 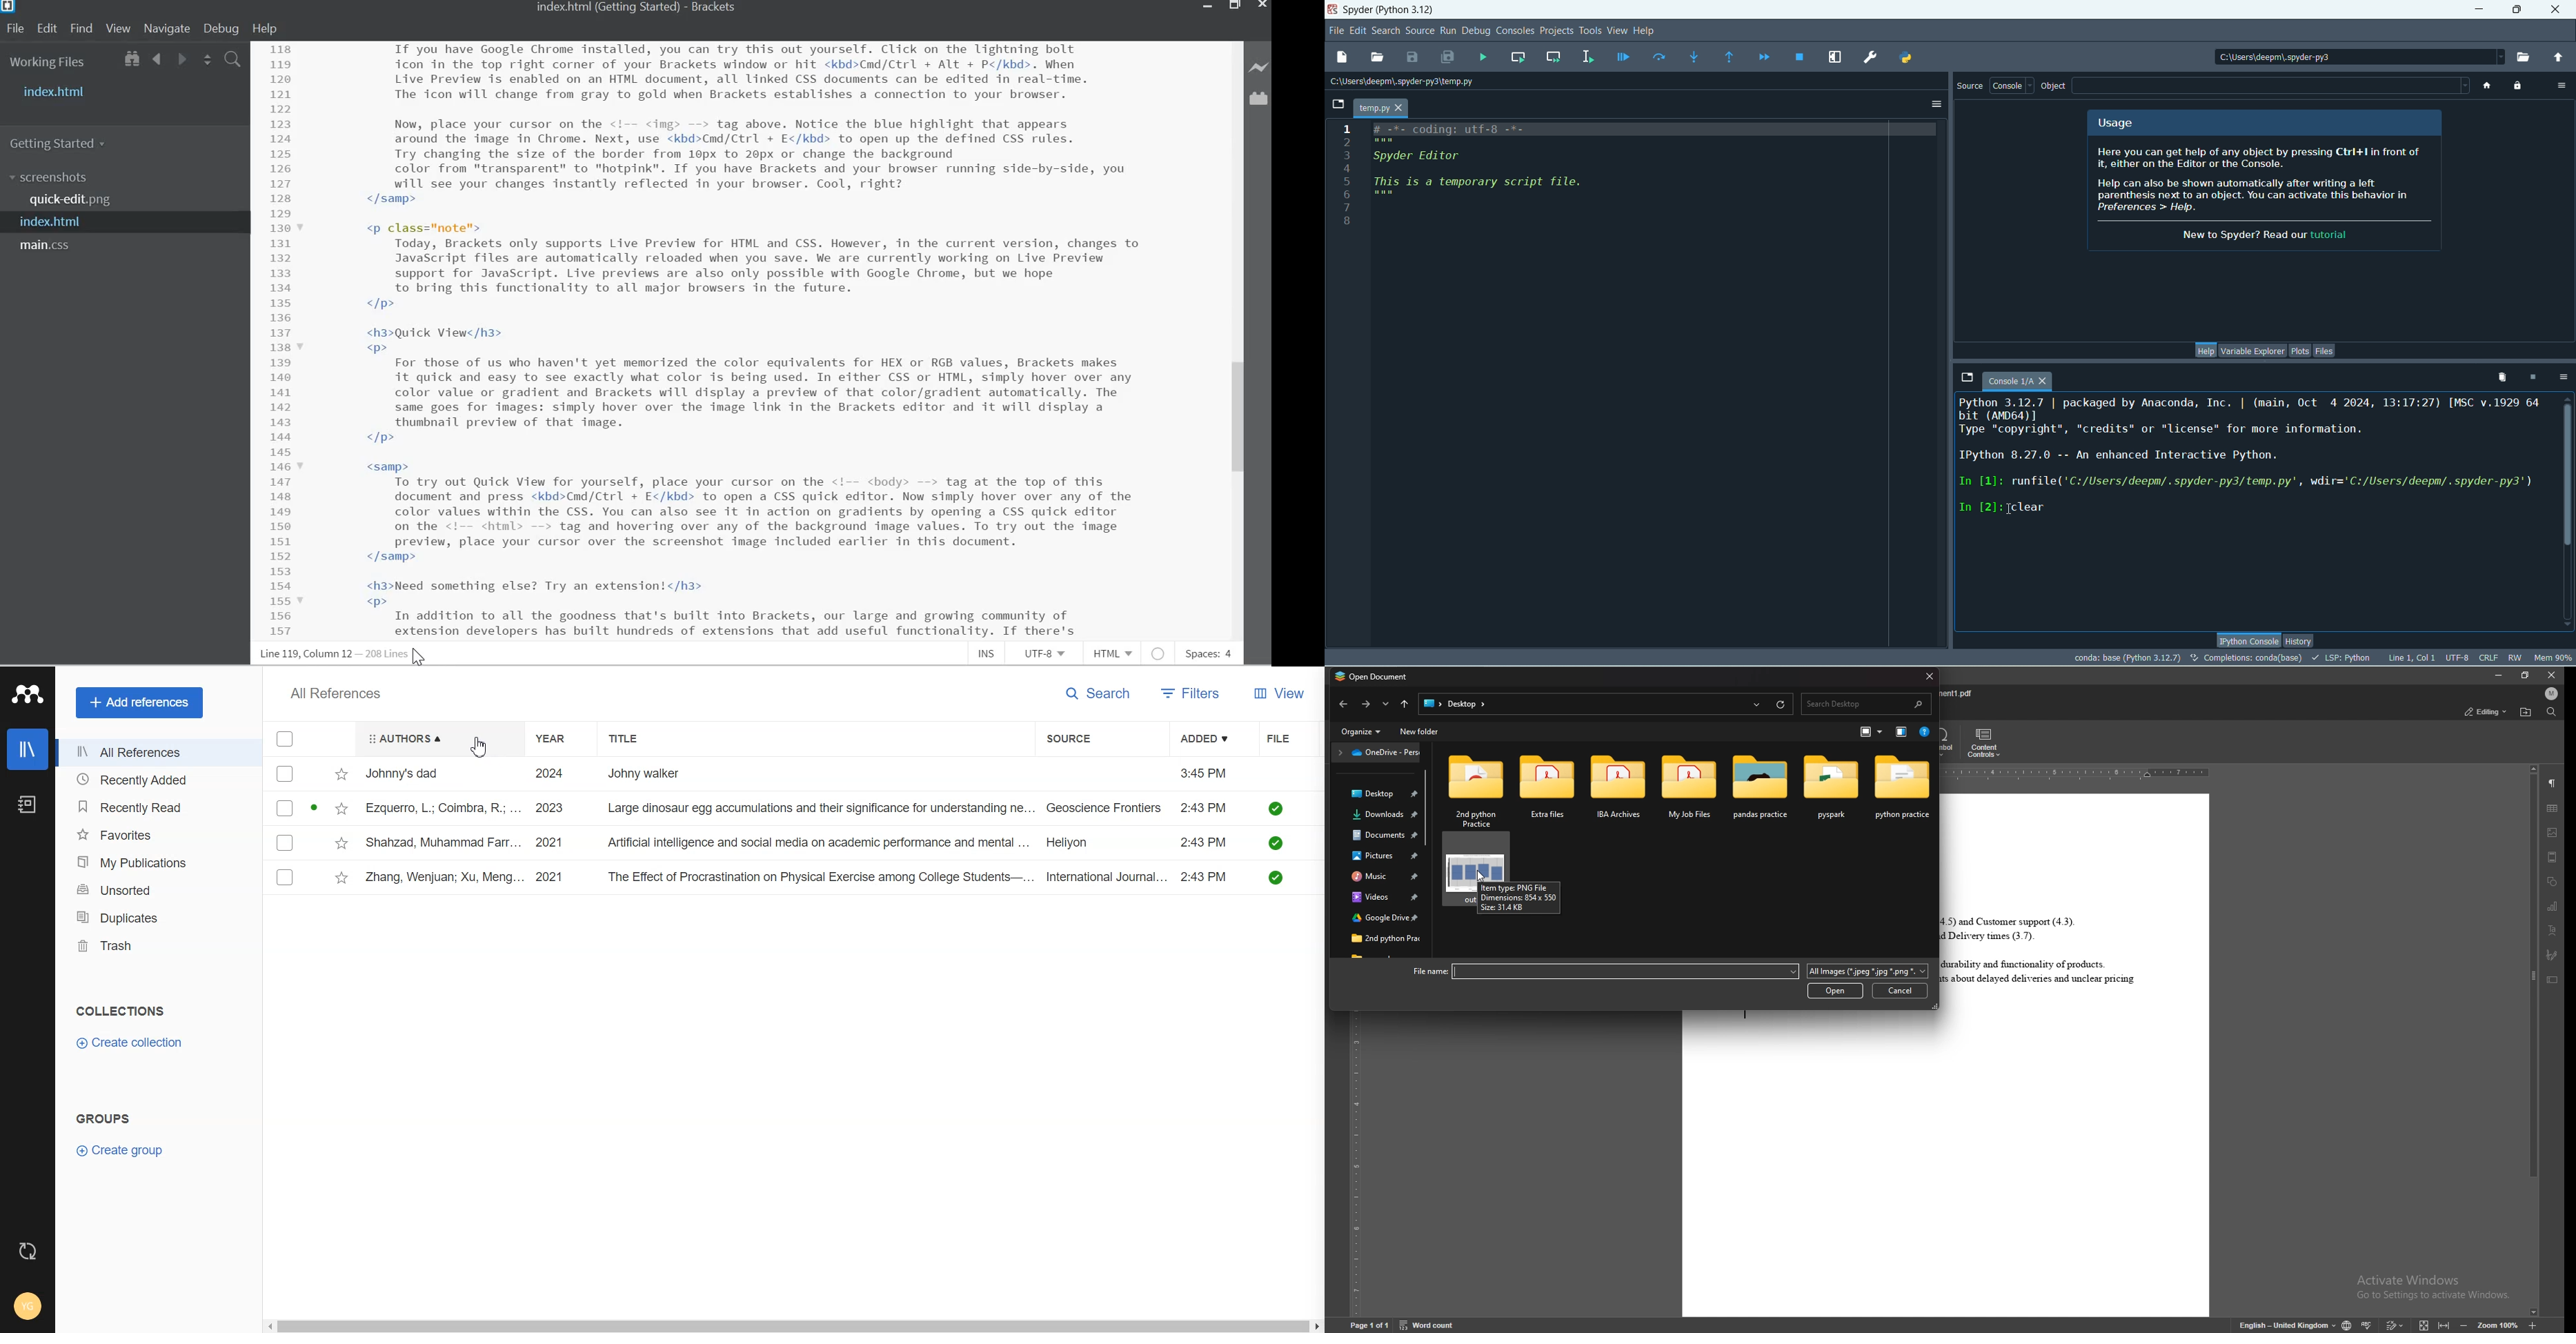 What do you see at coordinates (2013, 85) in the screenshot?
I see `console` at bounding box center [2013, 85].